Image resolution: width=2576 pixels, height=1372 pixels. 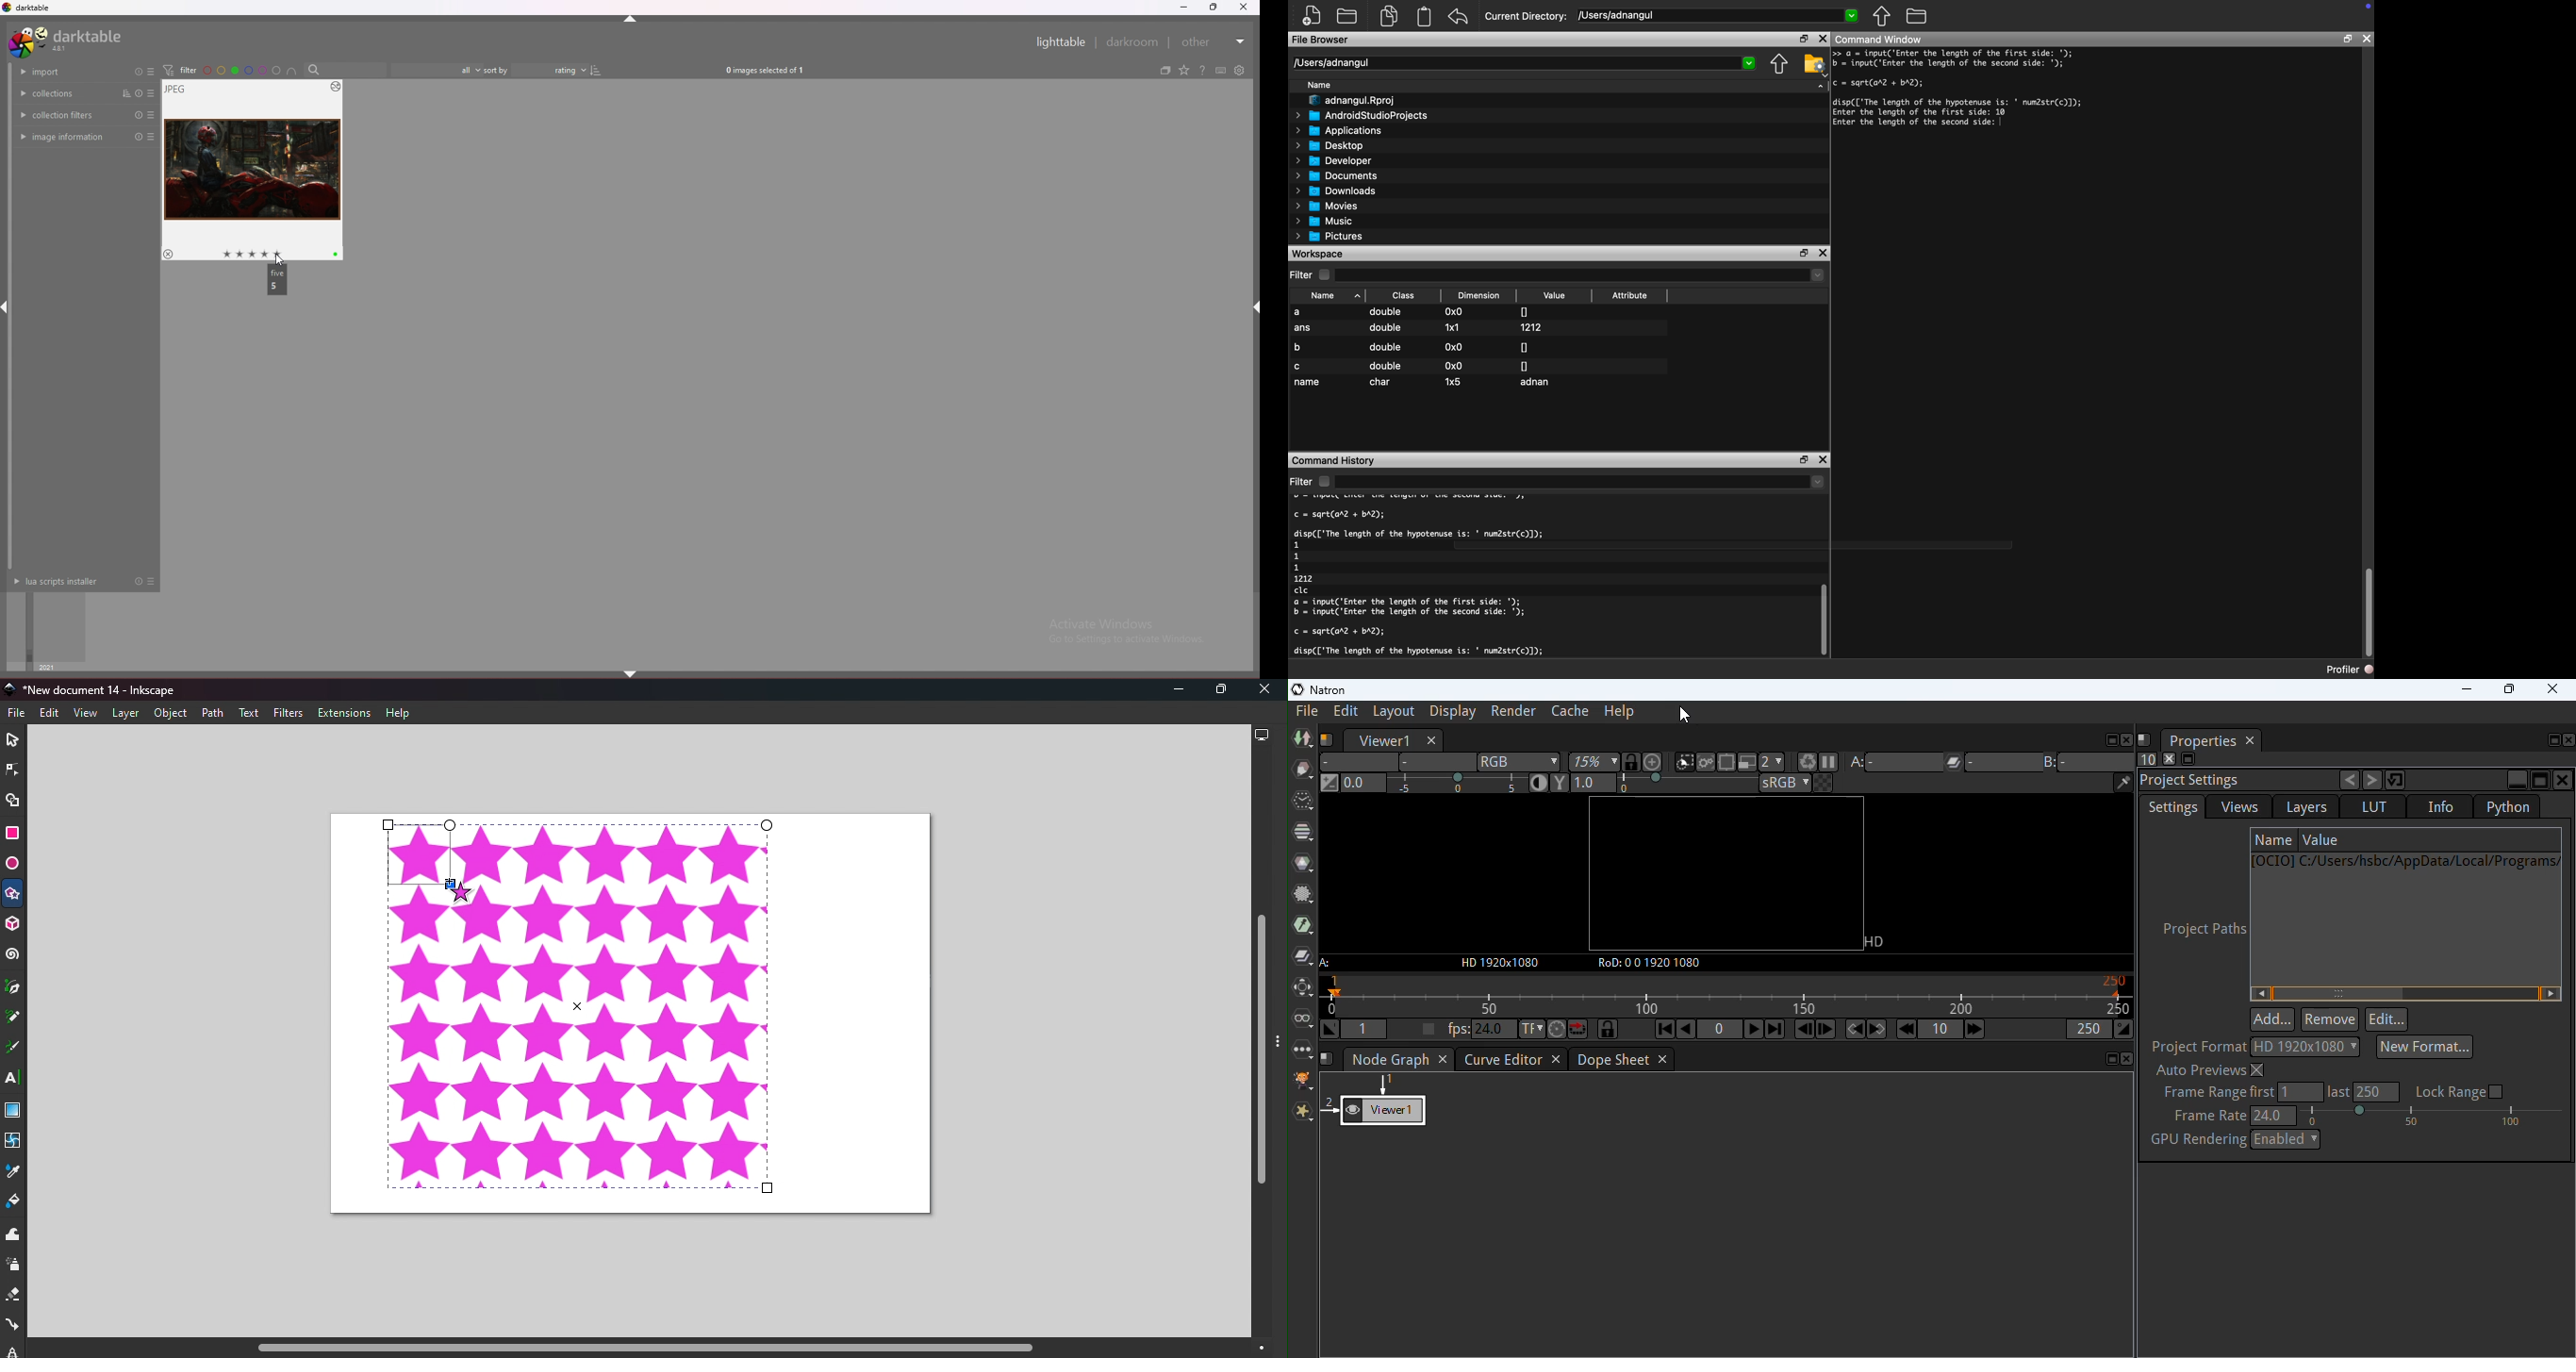 What do you see at coordinates (1185, 7) in the screenshot?
I see `minimize` at bounding box center [1185, 7].